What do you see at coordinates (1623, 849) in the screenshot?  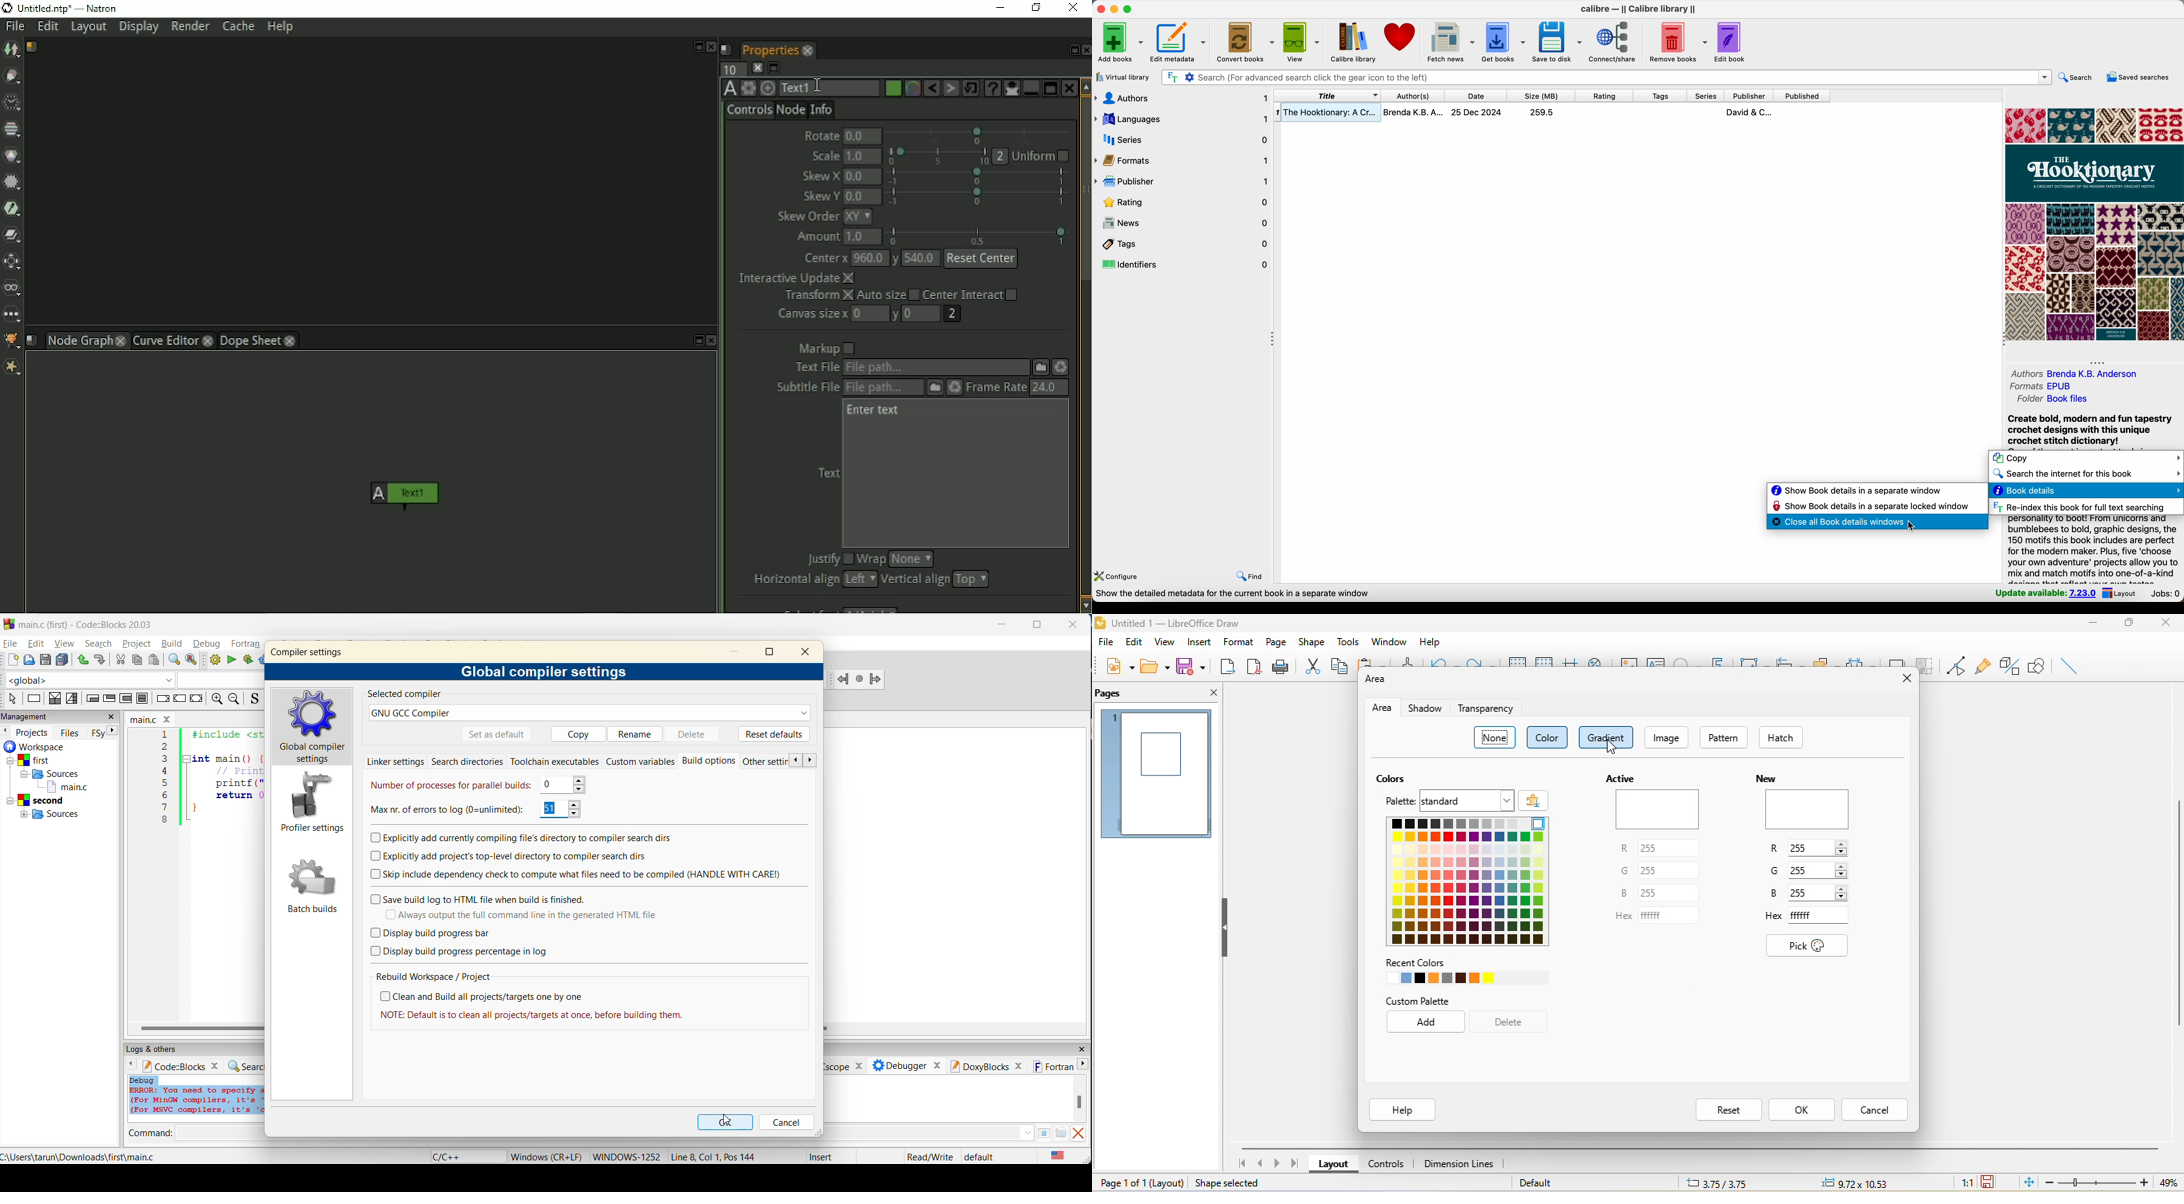 I see `r` at bounding box center [1623, 849].